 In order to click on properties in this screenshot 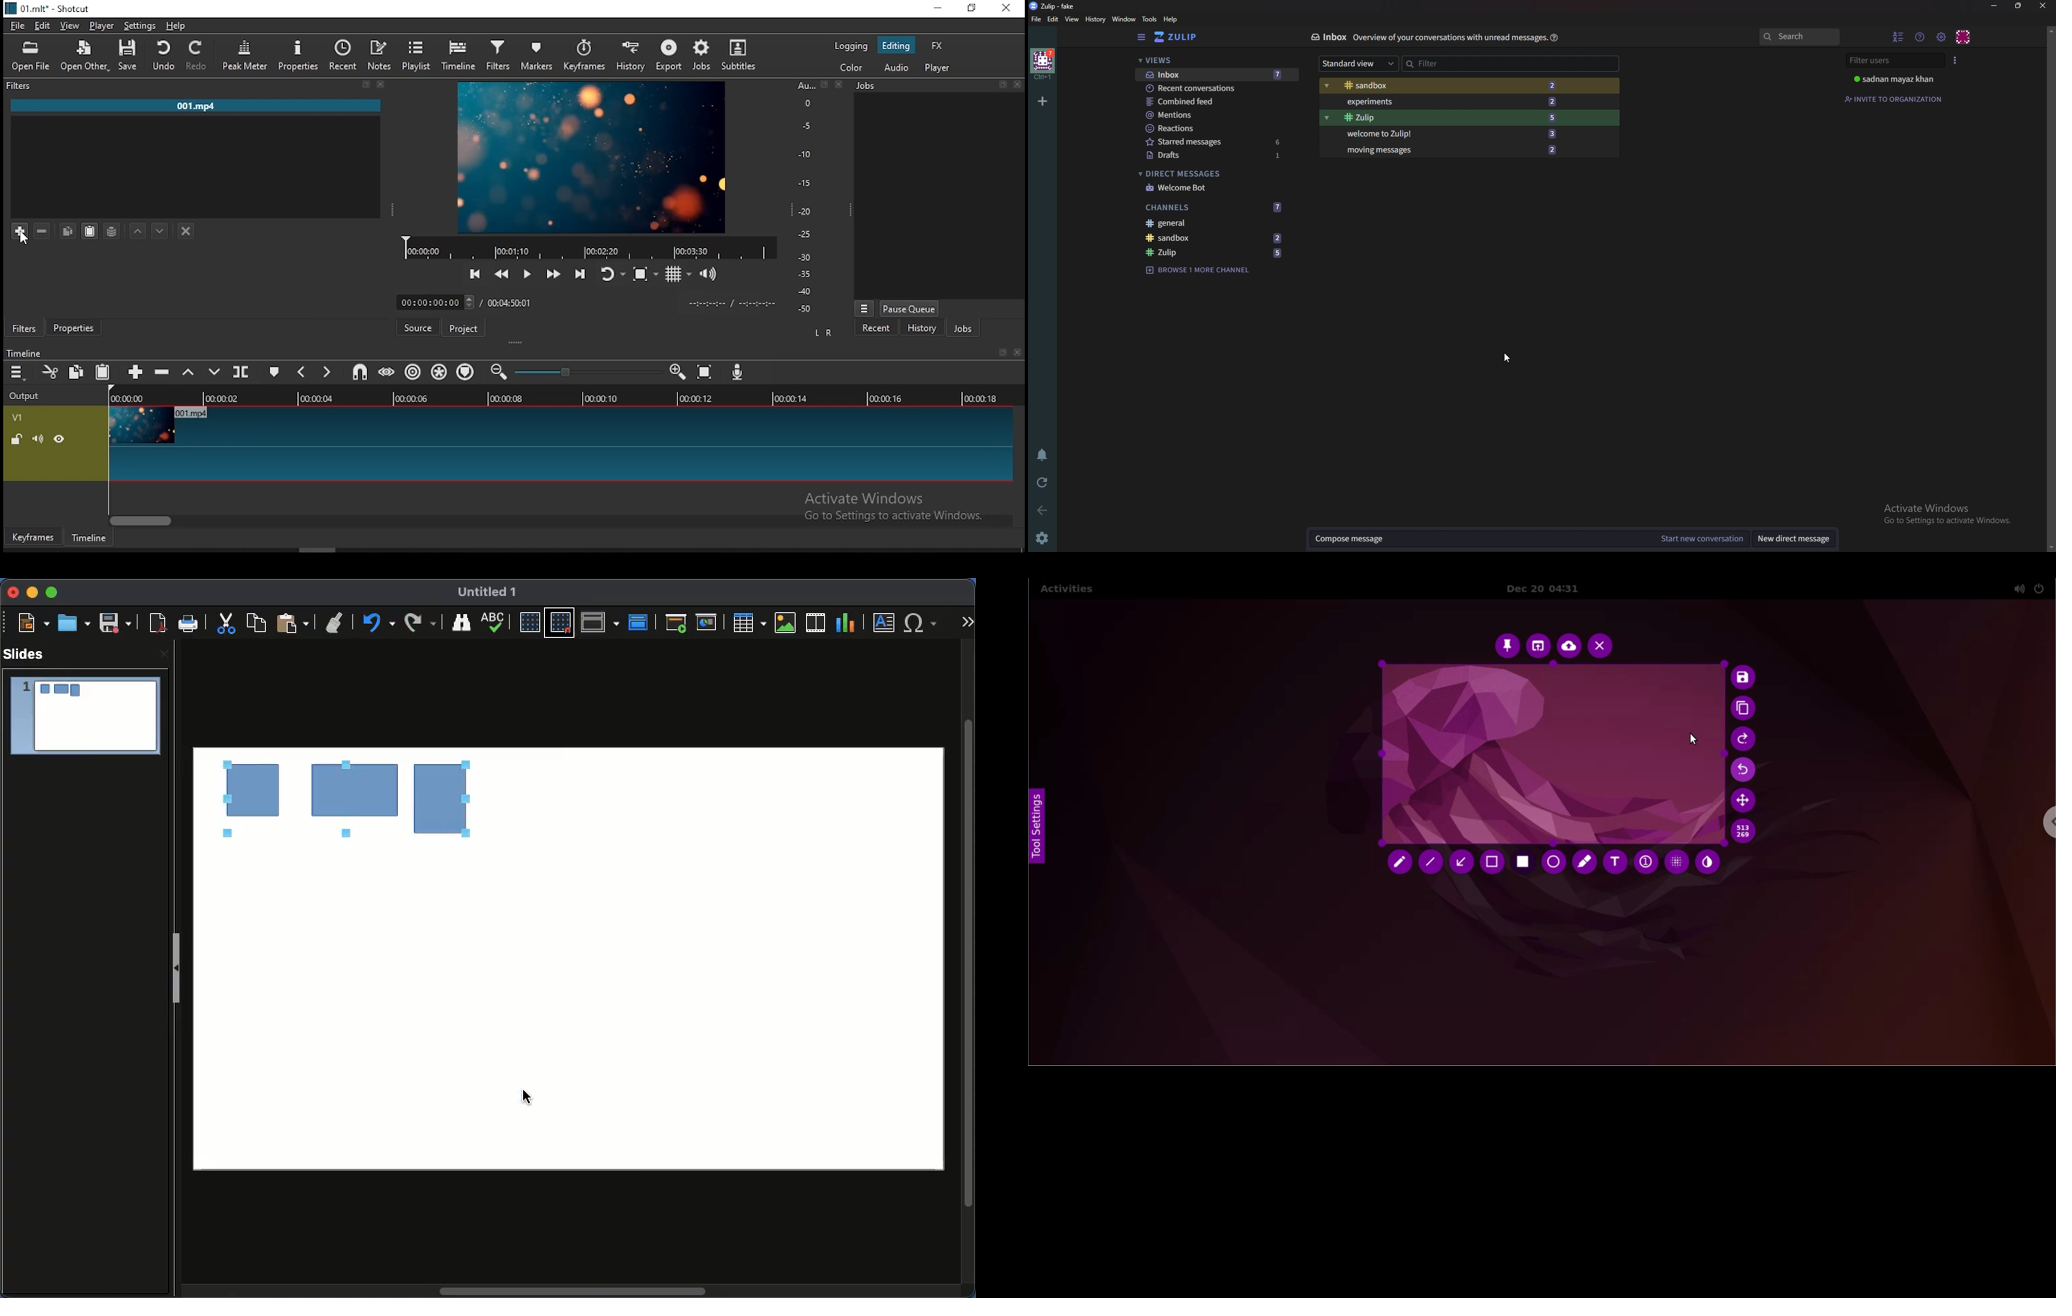, I will do `click(301, 54)`.